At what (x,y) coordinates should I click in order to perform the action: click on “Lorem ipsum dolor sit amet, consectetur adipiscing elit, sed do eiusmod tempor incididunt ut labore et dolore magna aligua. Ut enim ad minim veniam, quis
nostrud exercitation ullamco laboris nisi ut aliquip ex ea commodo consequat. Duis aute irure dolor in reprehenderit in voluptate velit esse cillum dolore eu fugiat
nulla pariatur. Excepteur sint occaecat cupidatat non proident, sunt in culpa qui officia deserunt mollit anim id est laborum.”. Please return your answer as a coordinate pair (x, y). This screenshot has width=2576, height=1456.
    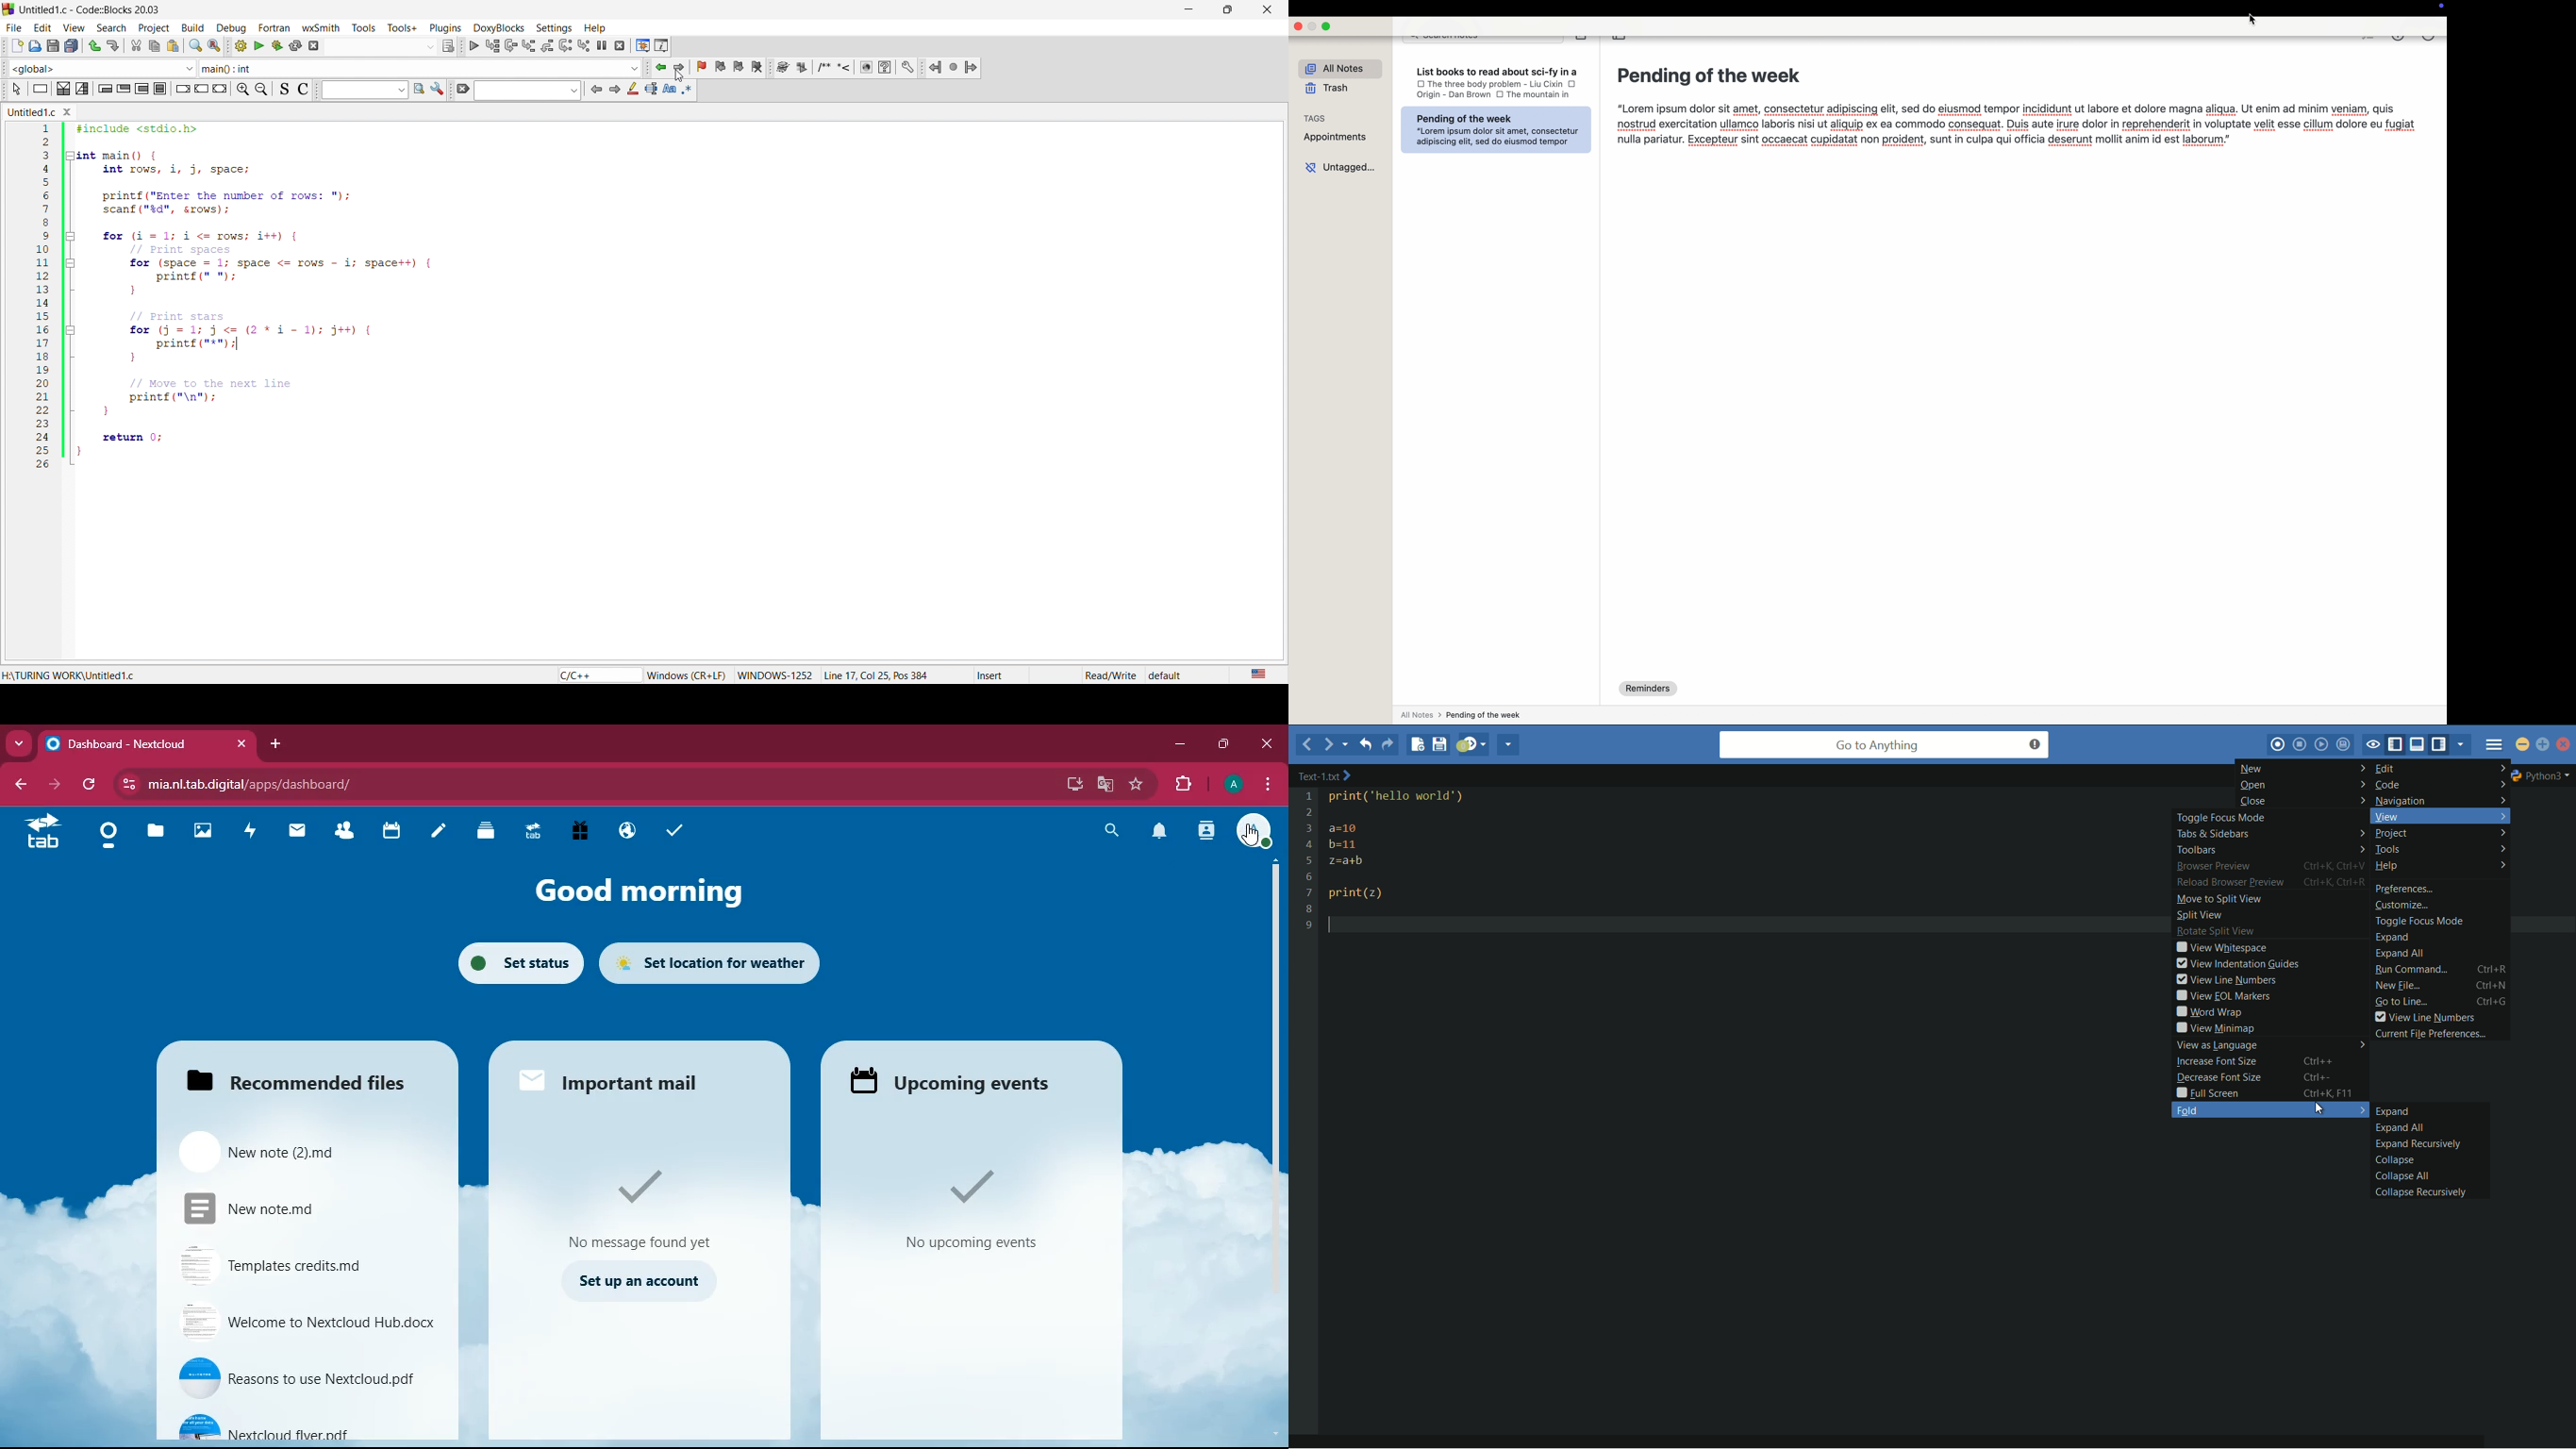
    Looking at the image, I should click on (2010, 135).